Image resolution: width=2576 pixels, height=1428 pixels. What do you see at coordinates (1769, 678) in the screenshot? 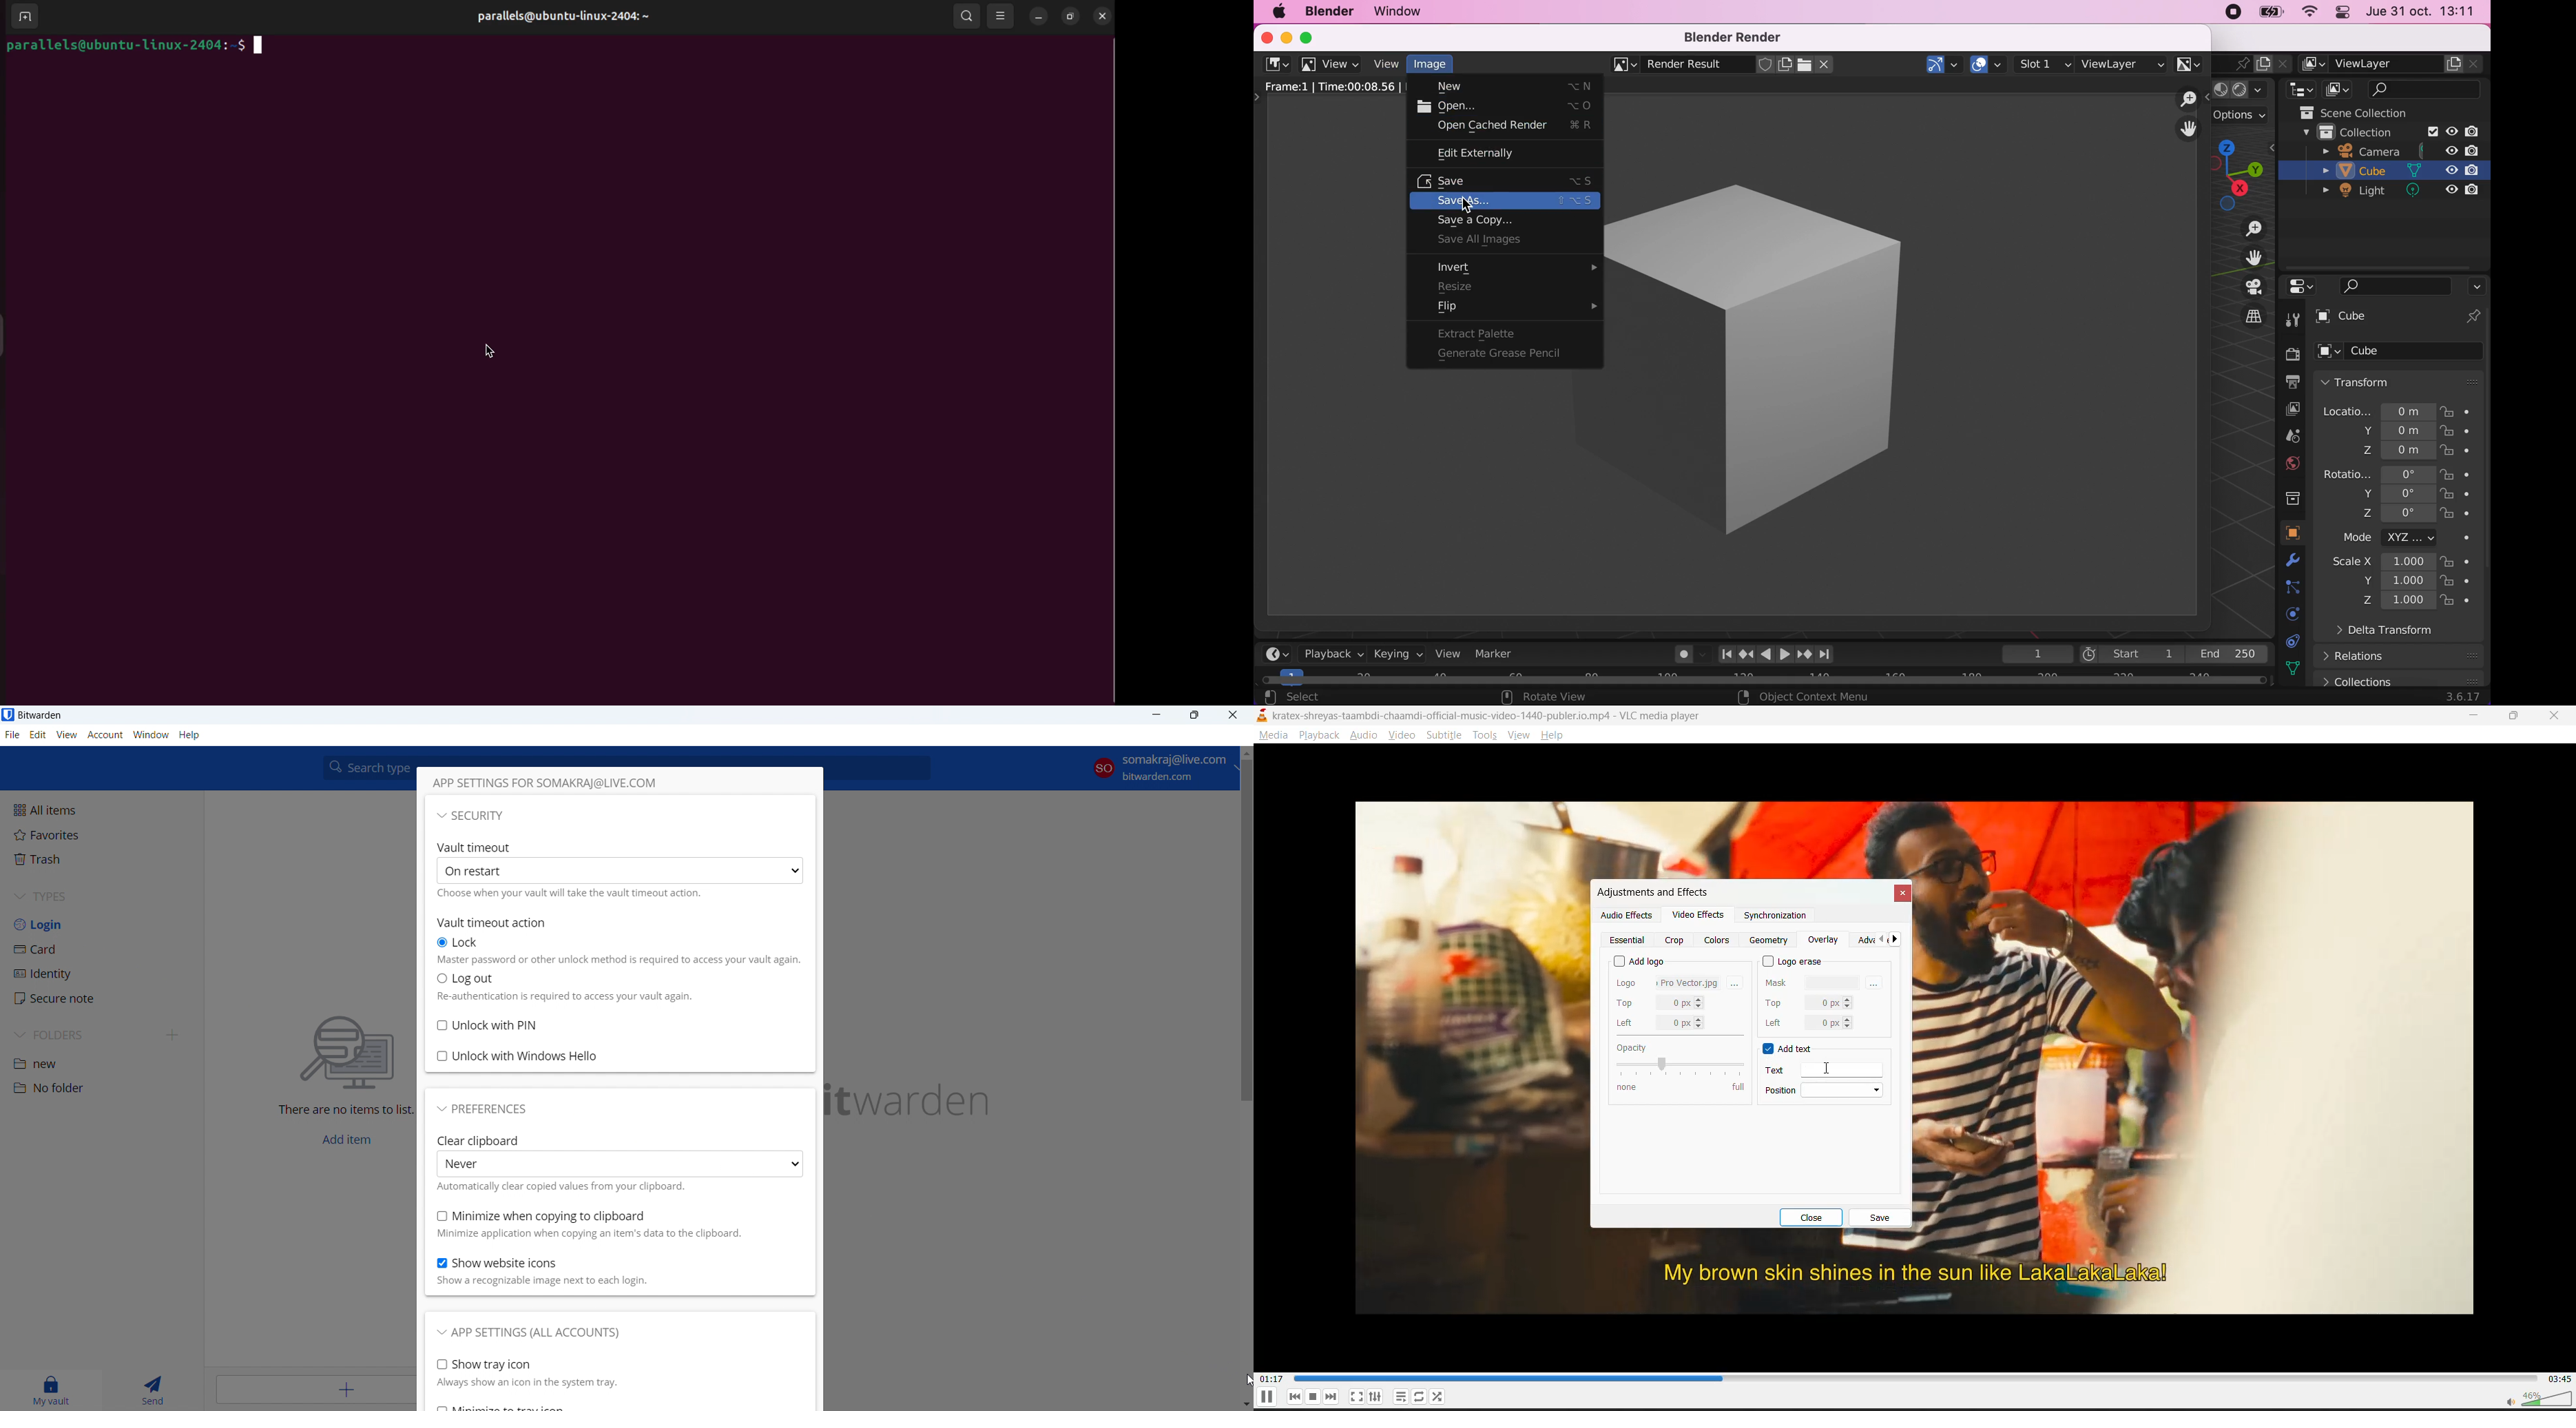
I see `horizontal scroll bar` at bounding box center [1769, 678].